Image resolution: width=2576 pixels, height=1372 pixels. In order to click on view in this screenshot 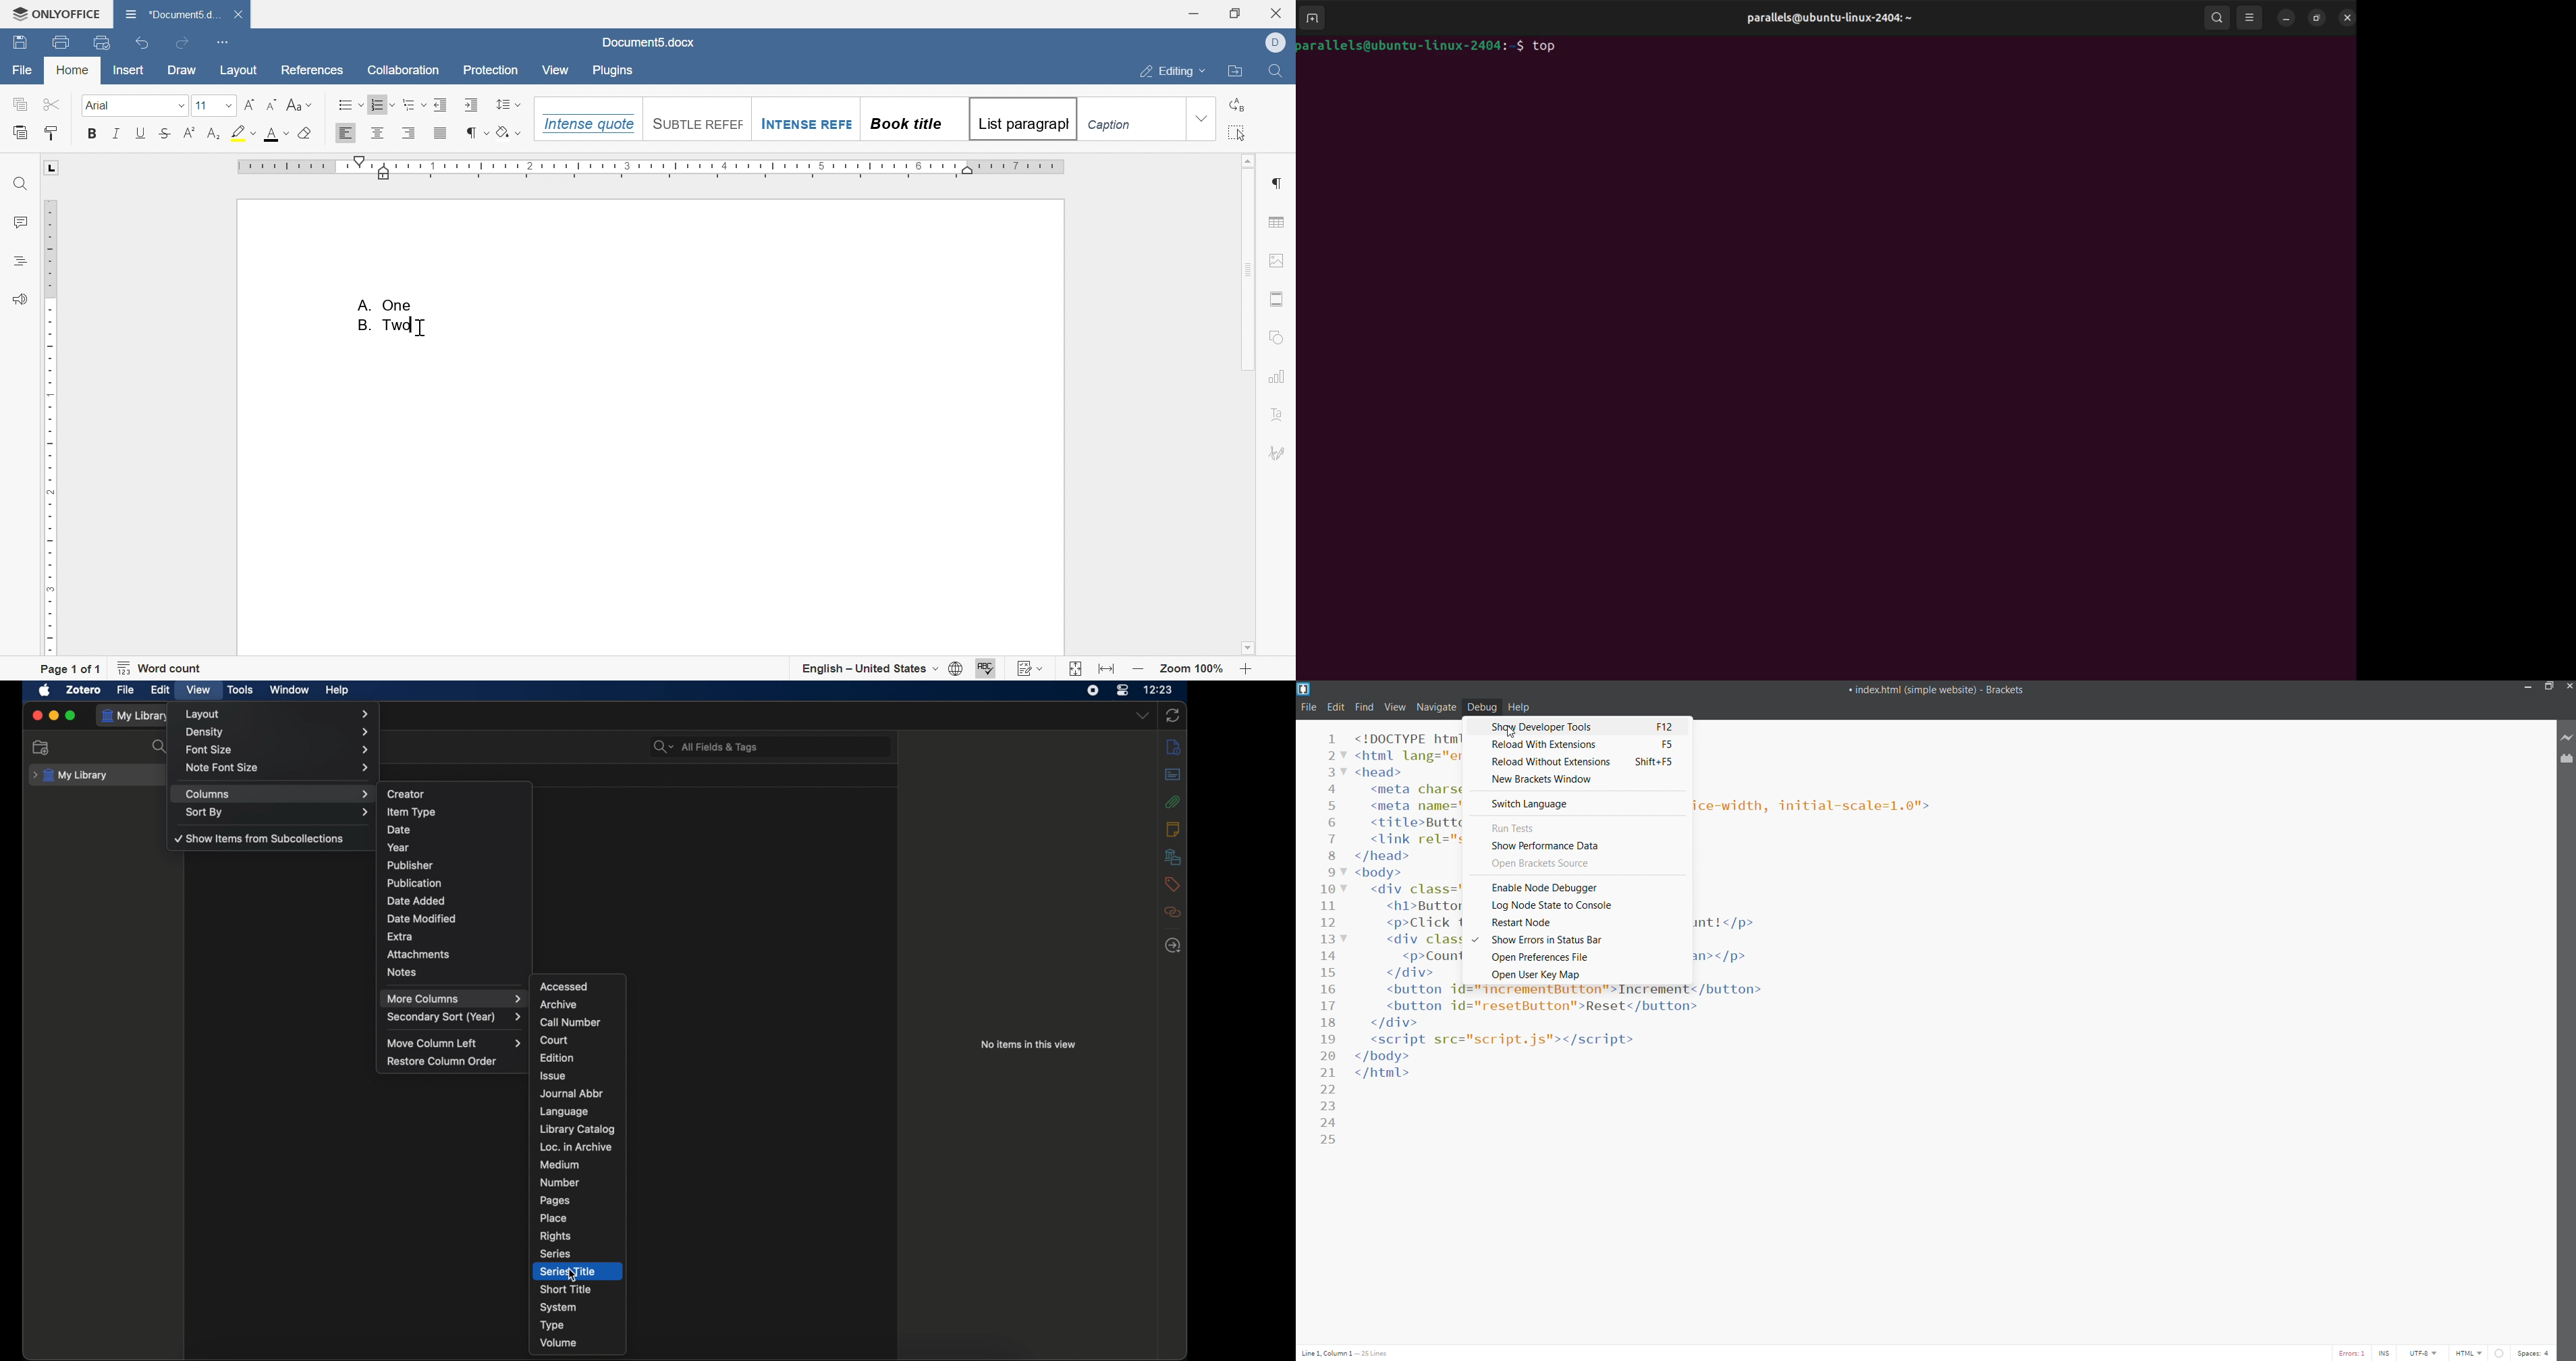, I will do `click(198, 690)`.